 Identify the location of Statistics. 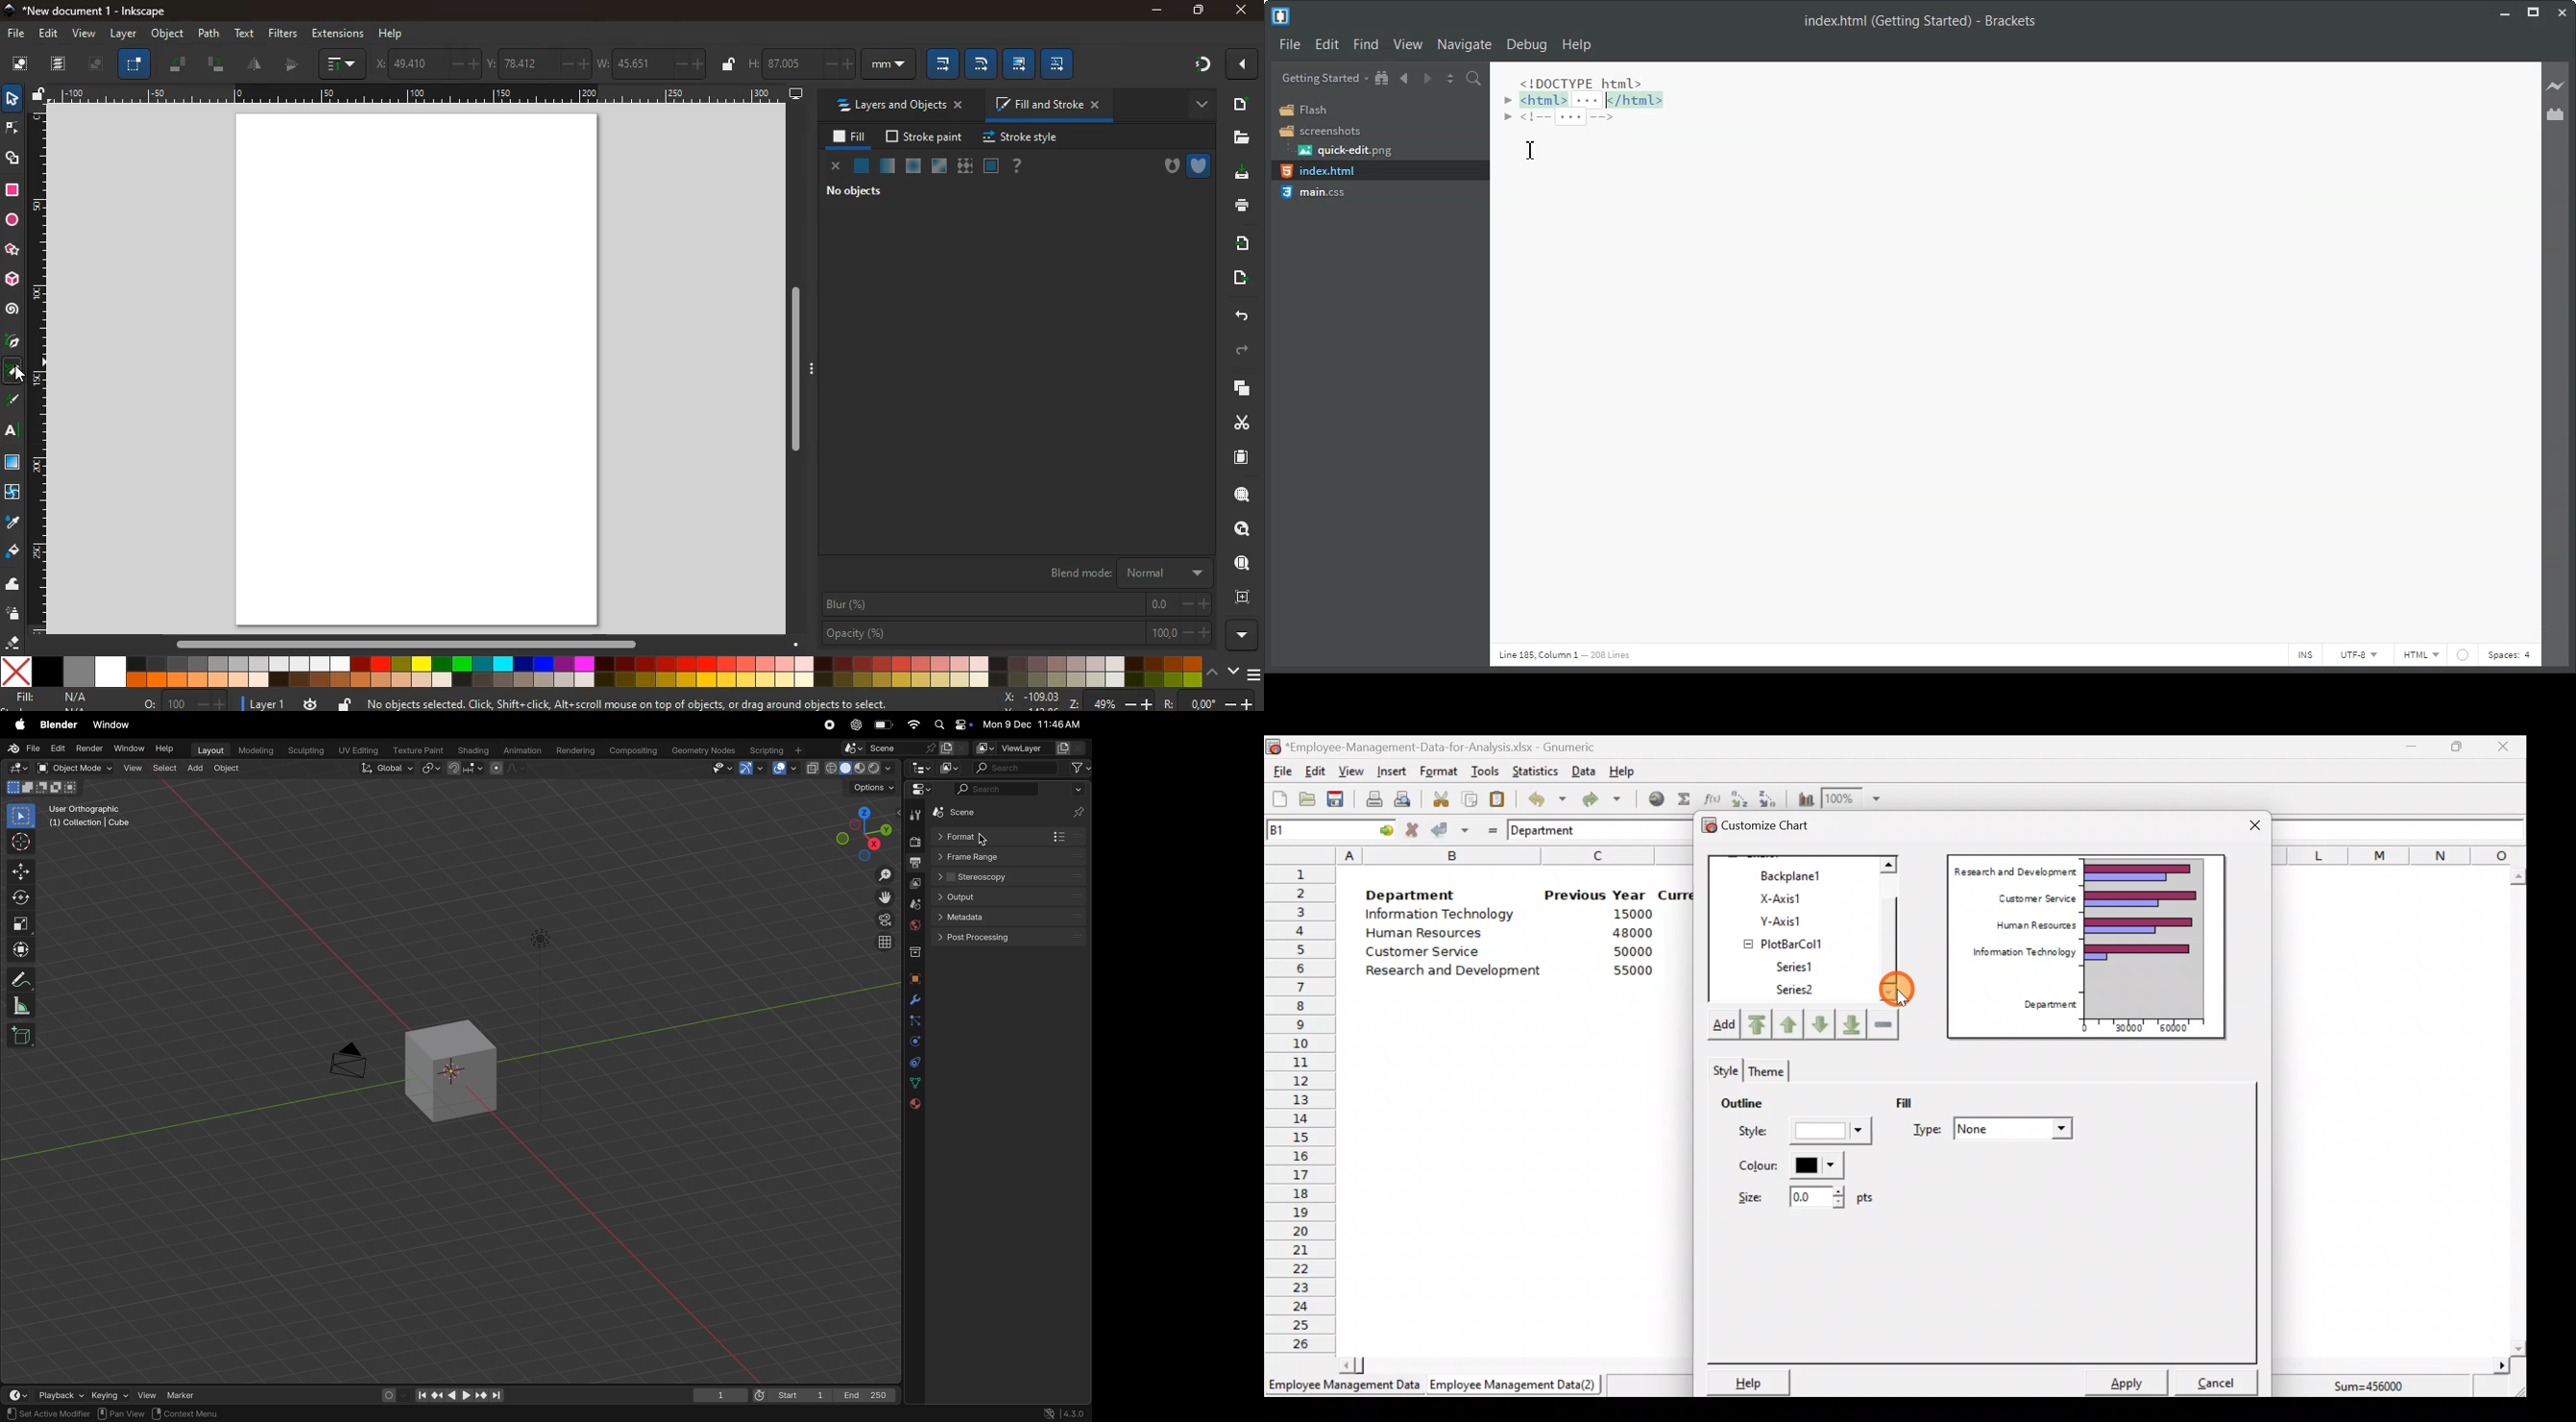
(1532, 770).